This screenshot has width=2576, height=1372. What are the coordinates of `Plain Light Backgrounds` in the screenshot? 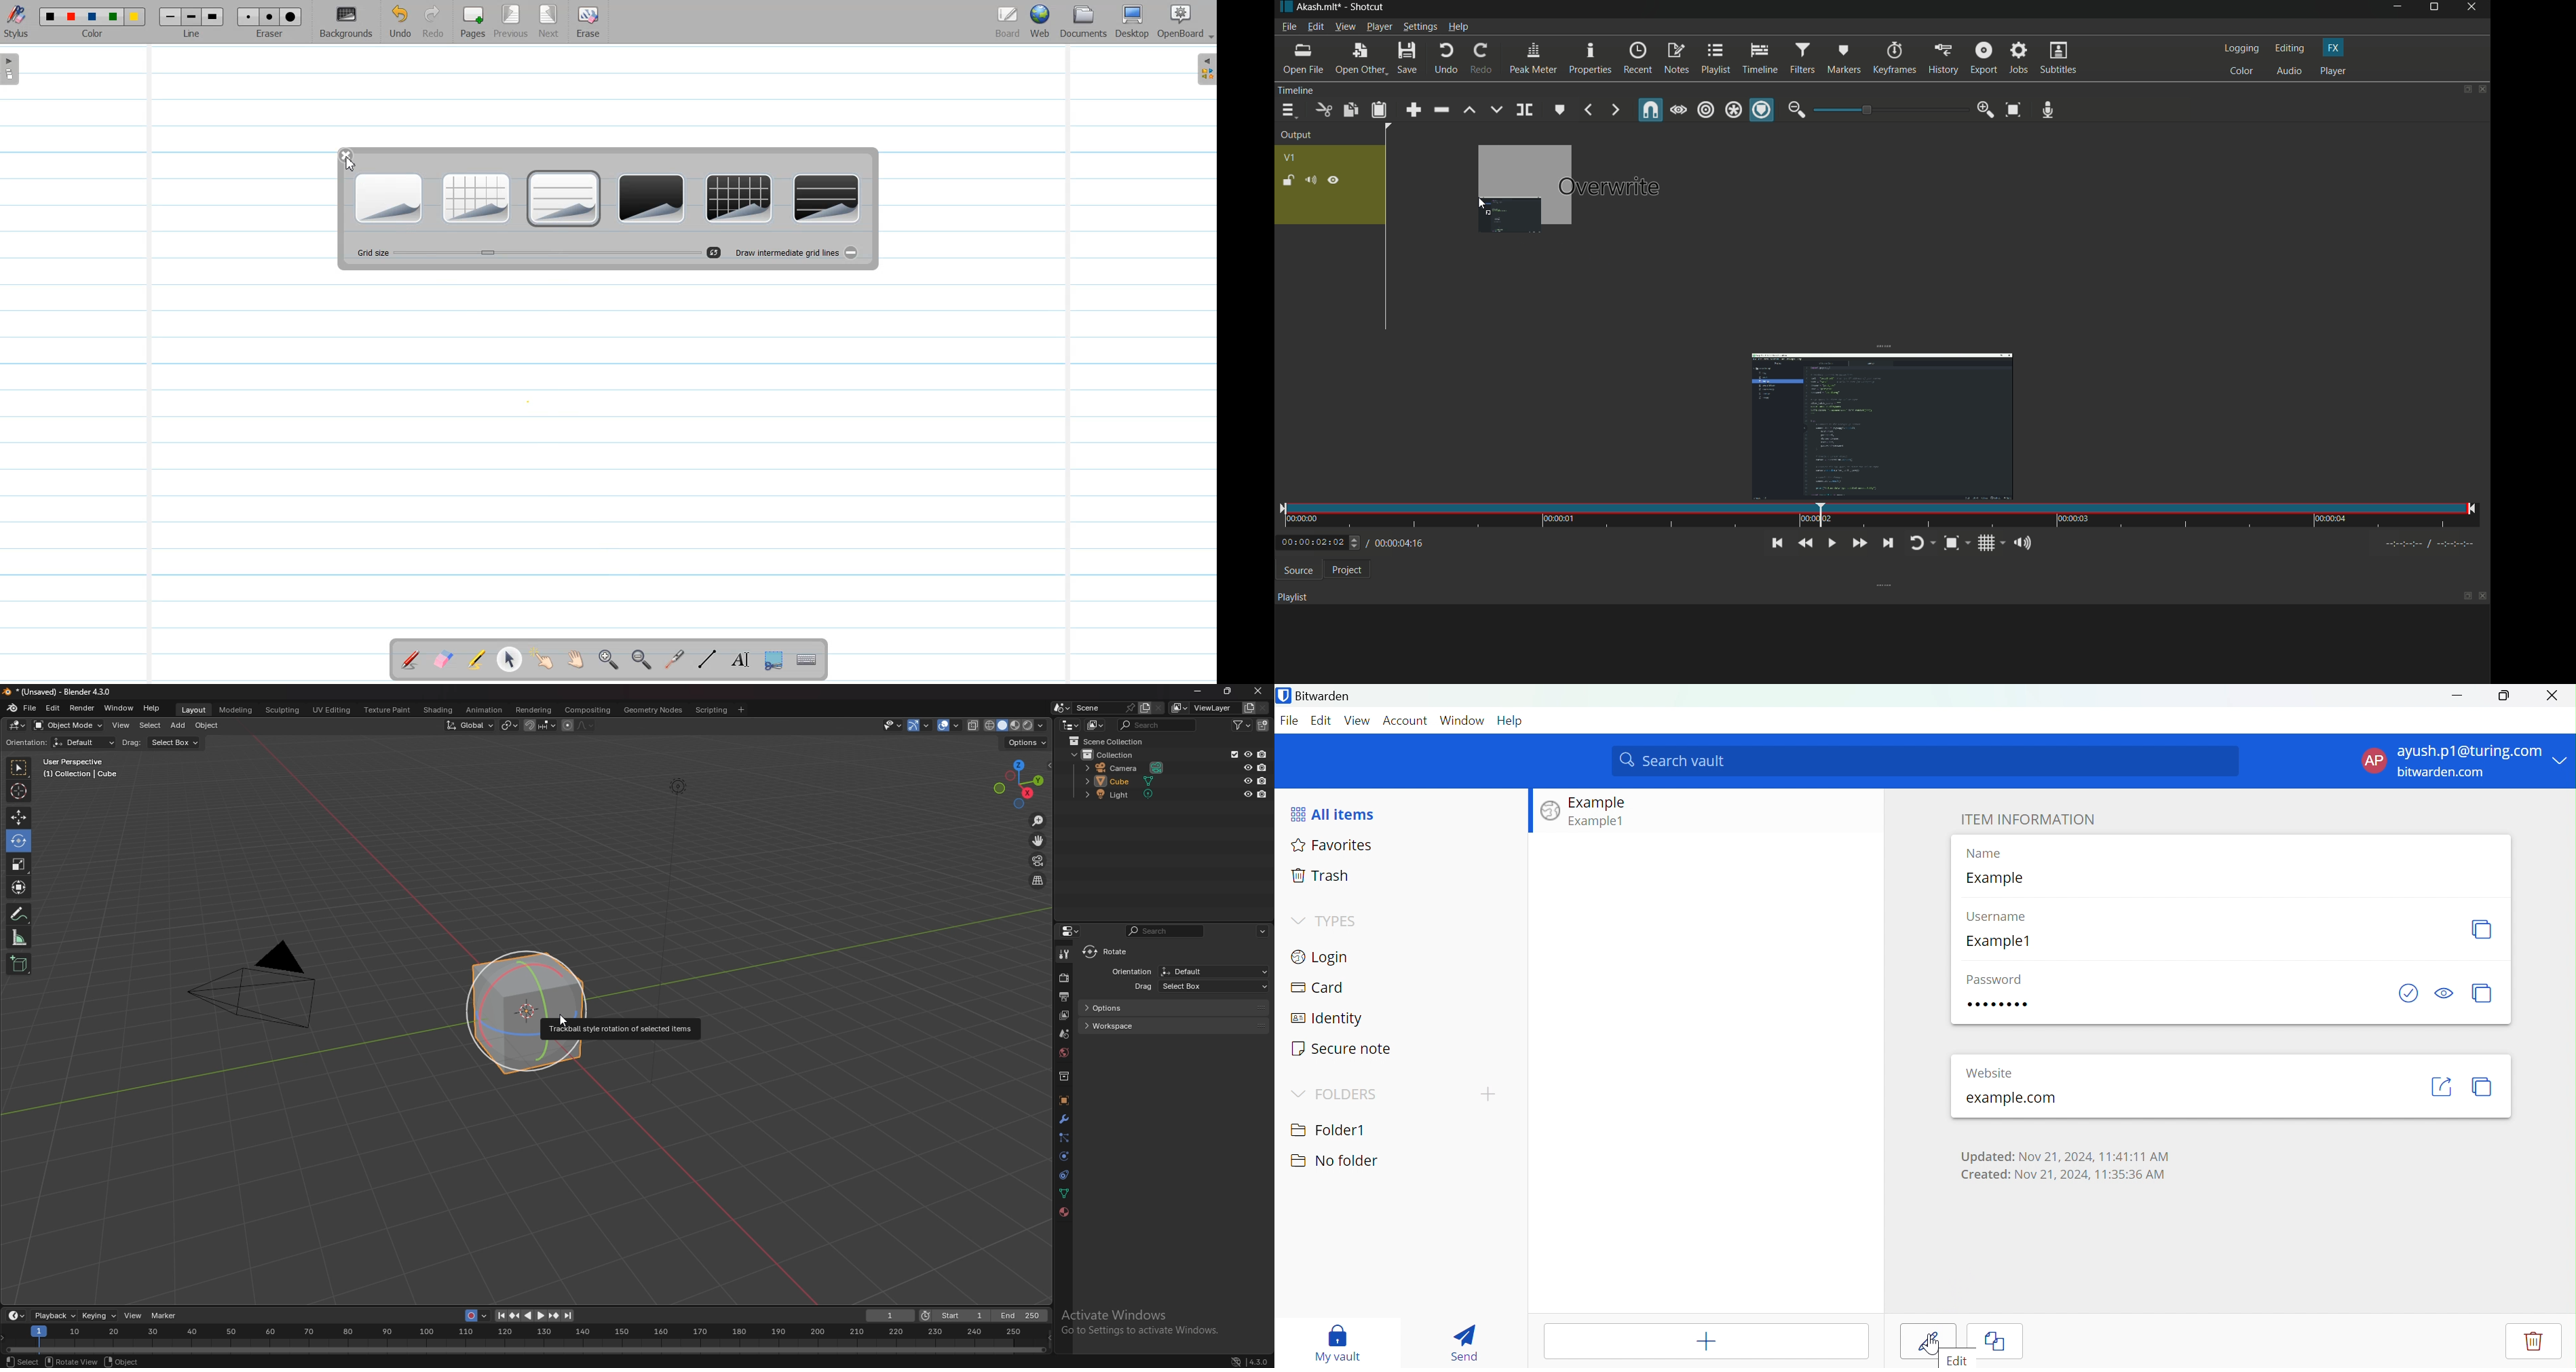 It's located at (388, 199).